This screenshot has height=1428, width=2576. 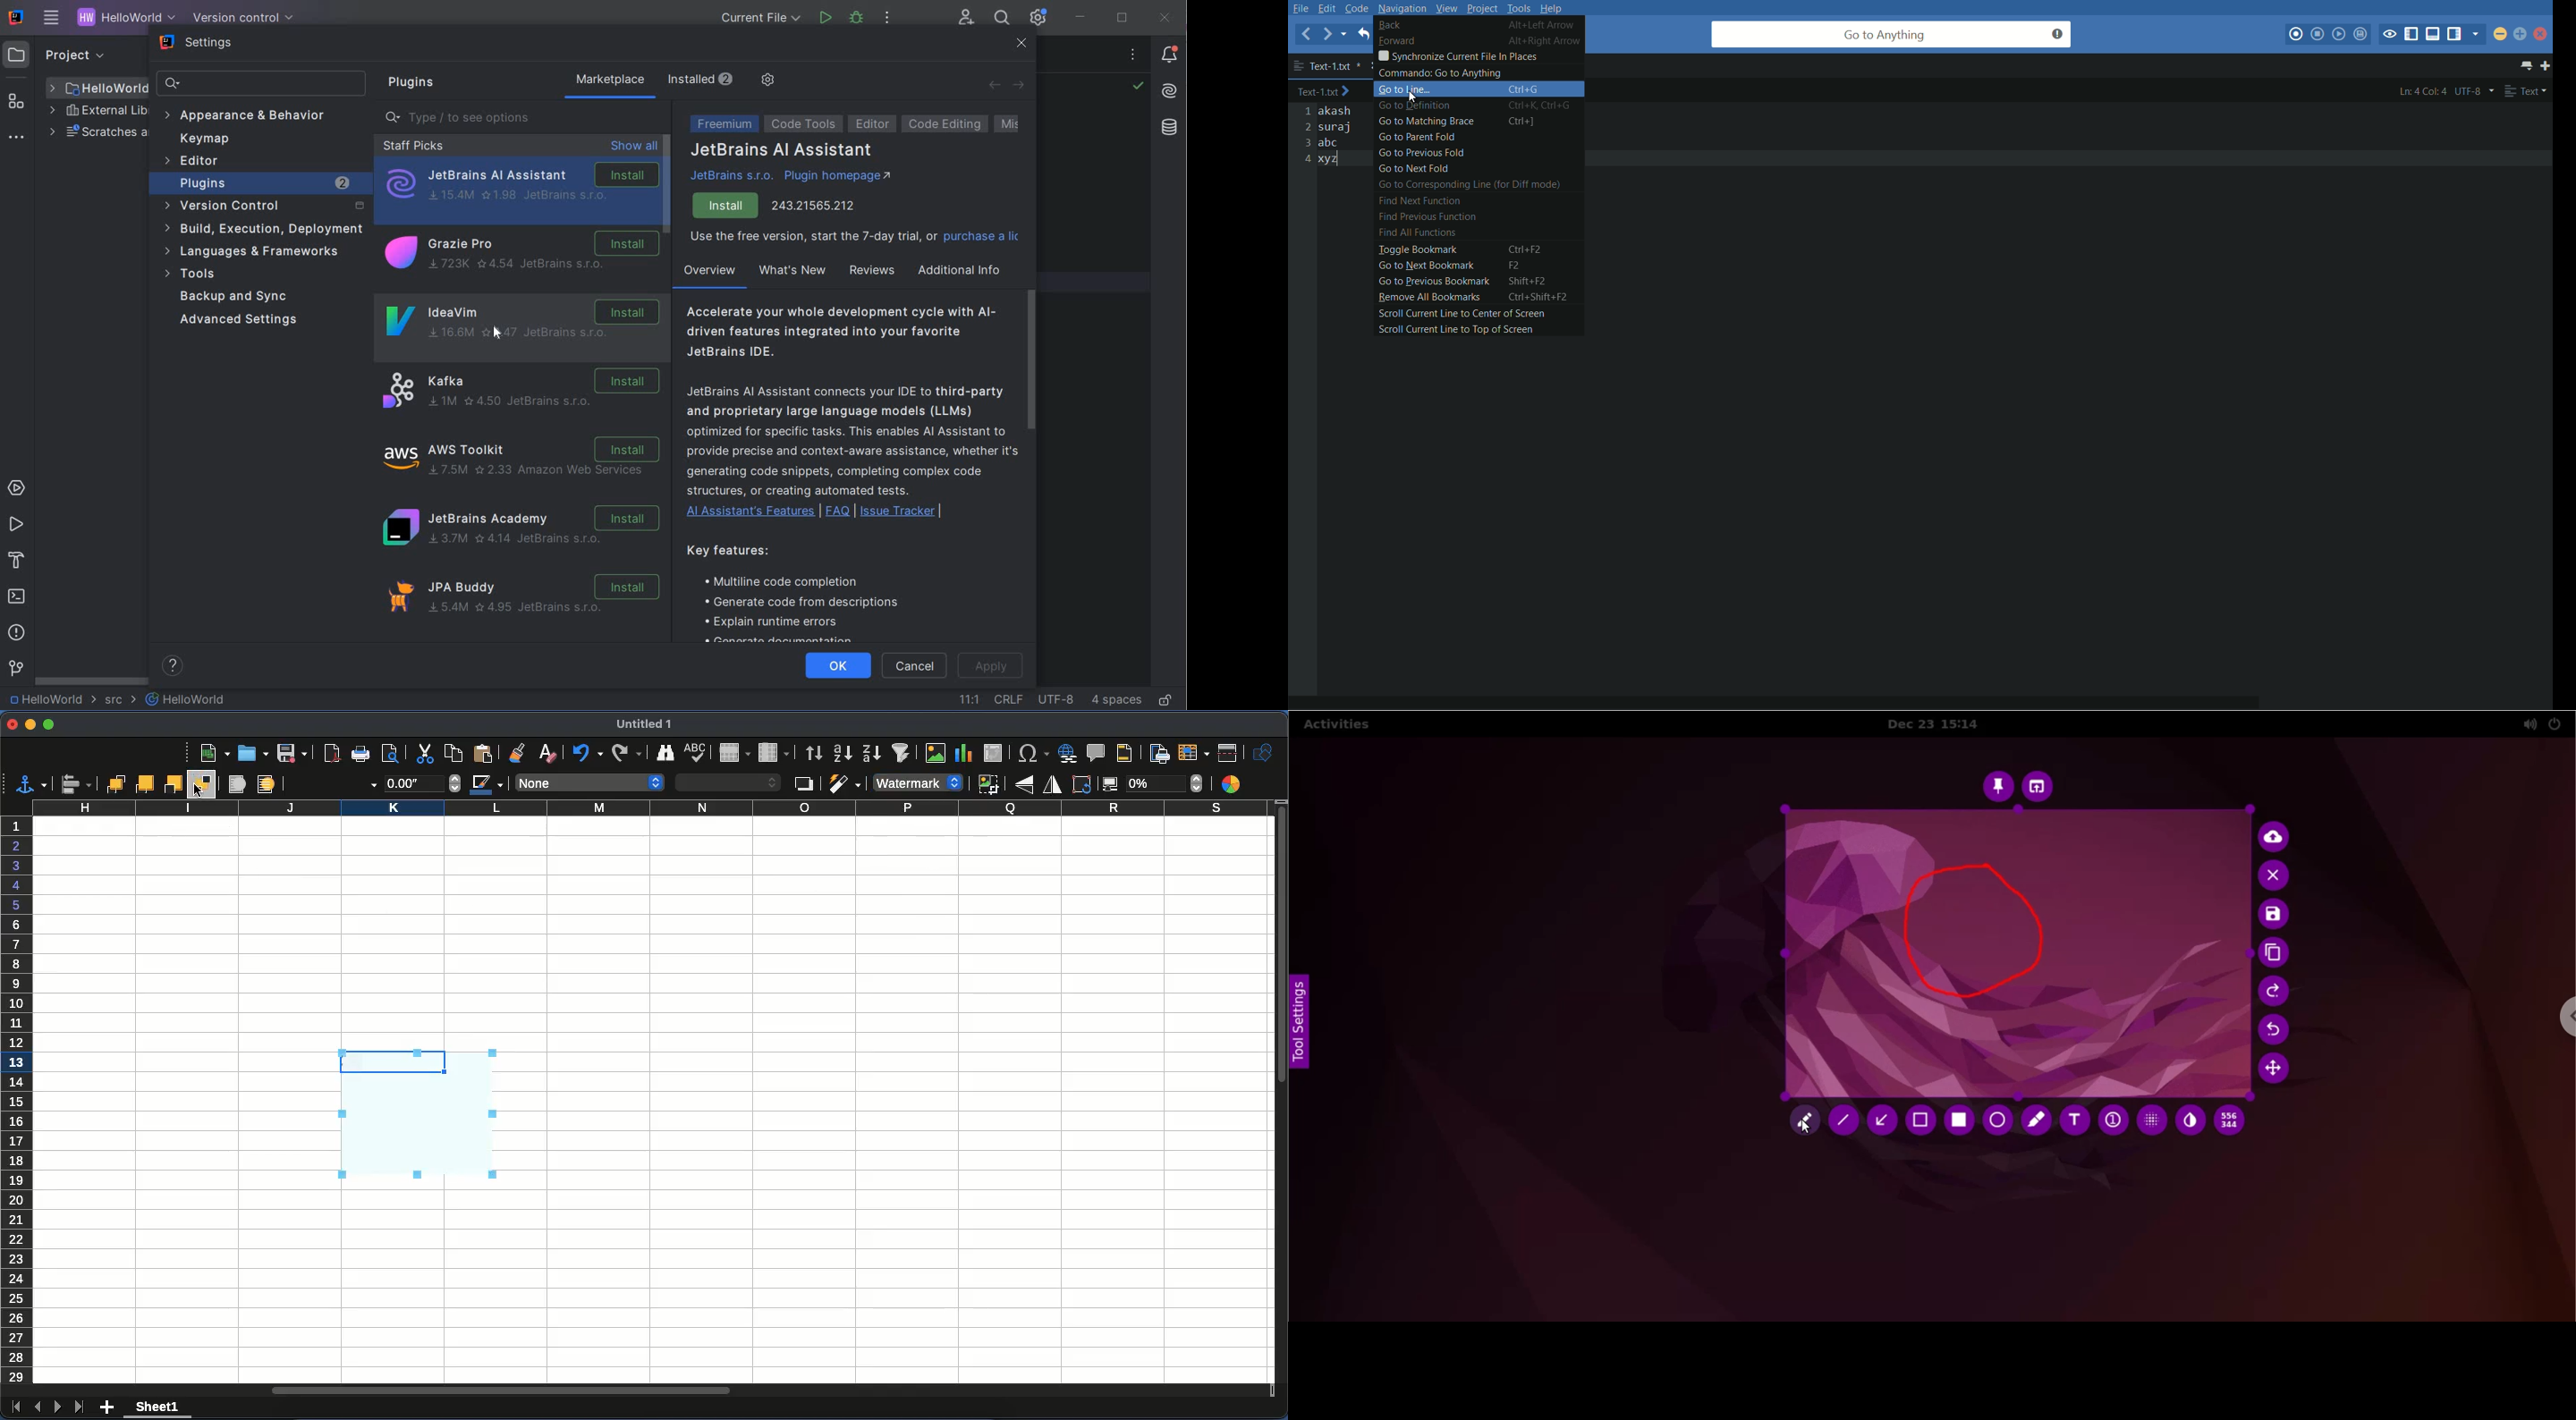 I want to click on line color, so click(x=487, y=787).